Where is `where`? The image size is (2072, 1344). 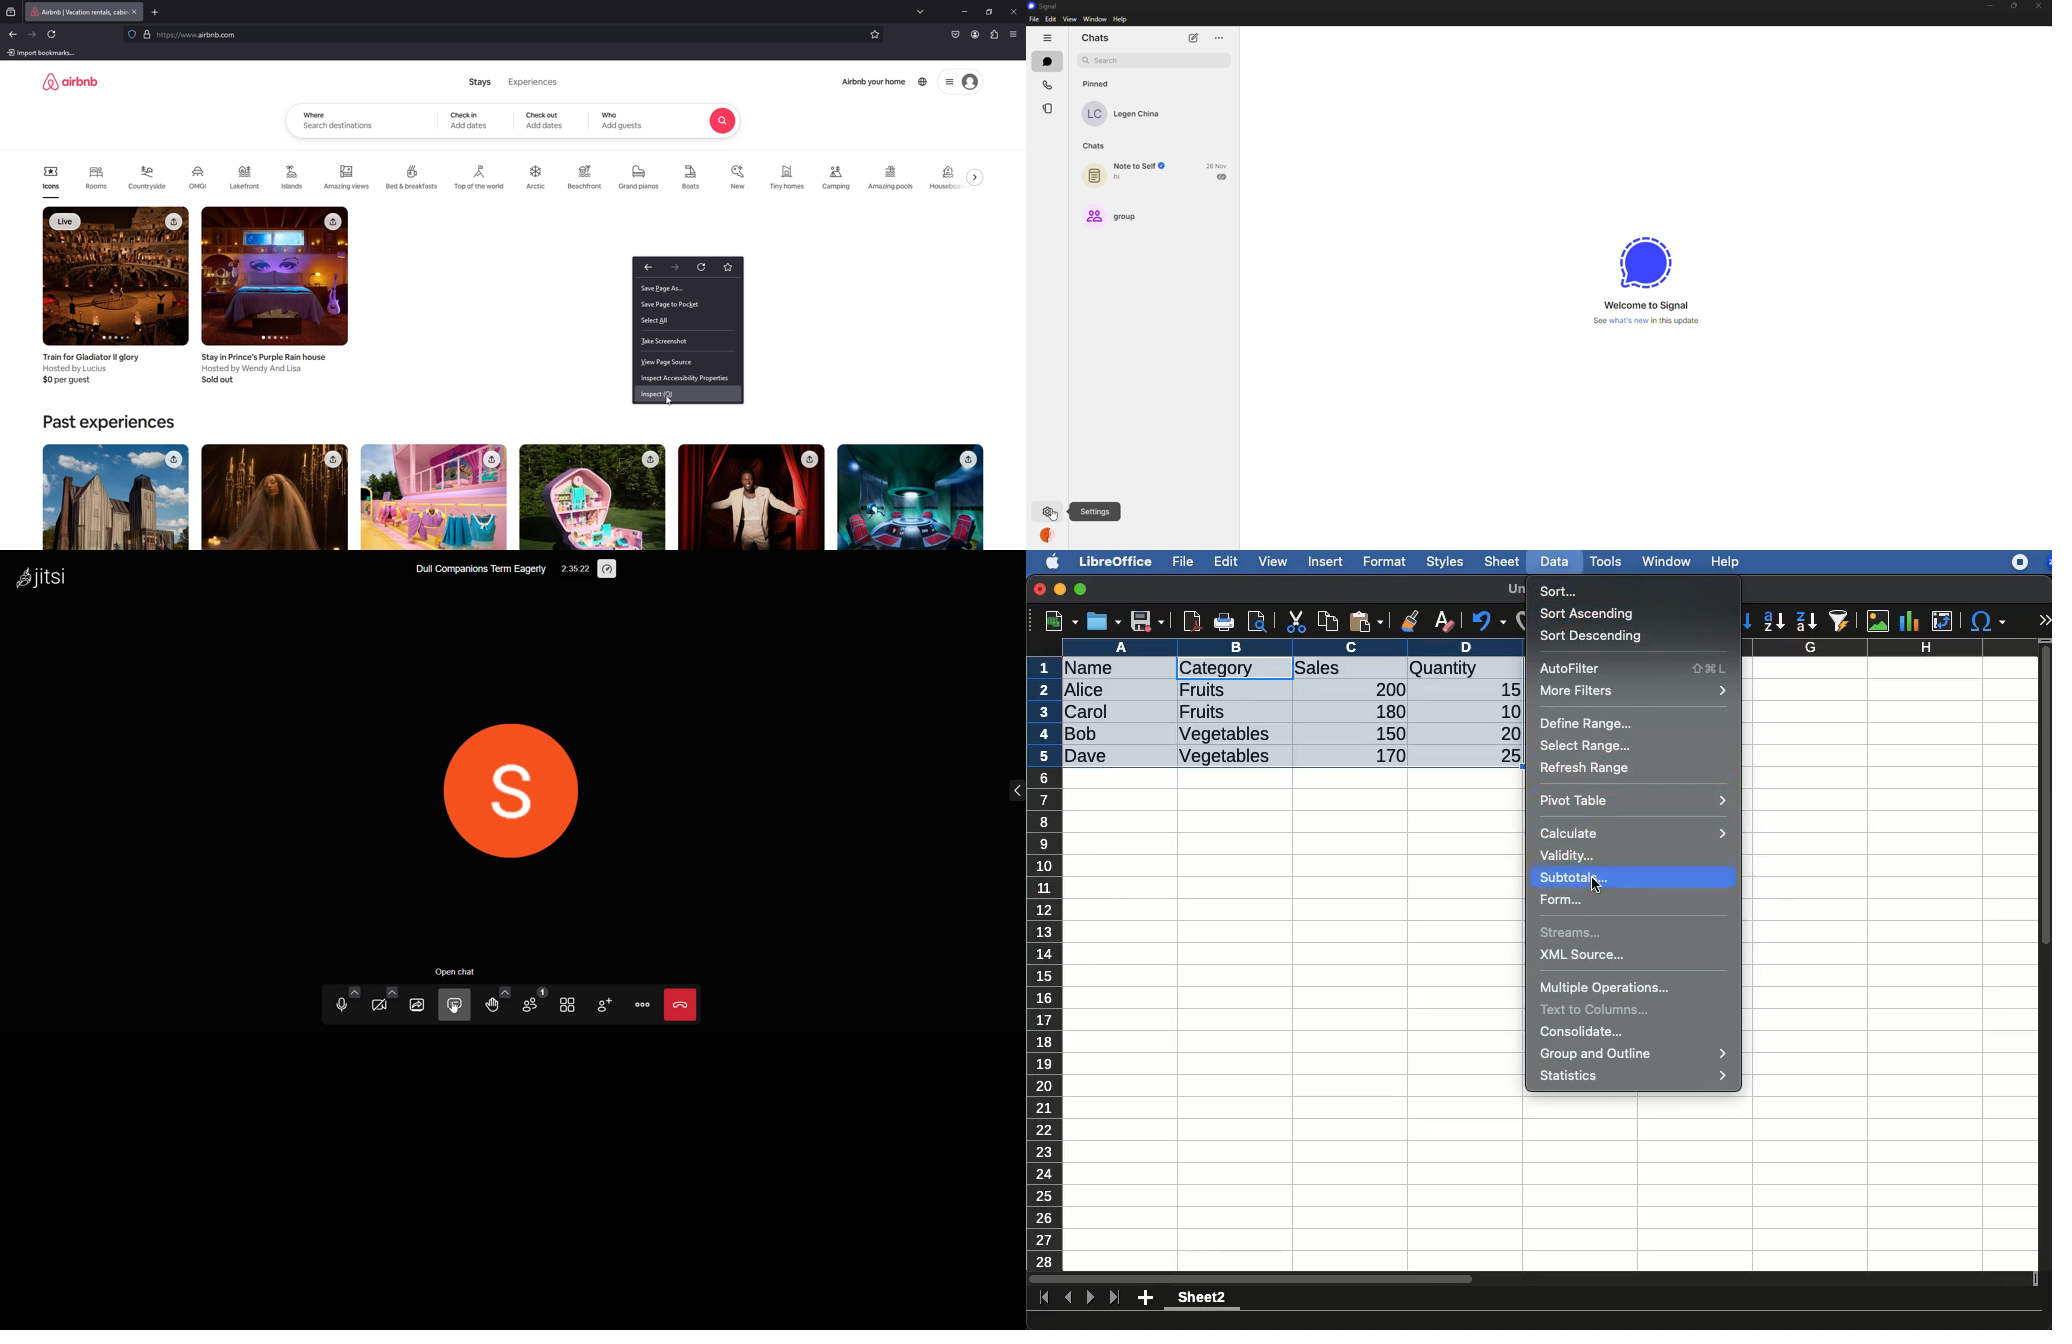
where is located at coordinates (314, 115).